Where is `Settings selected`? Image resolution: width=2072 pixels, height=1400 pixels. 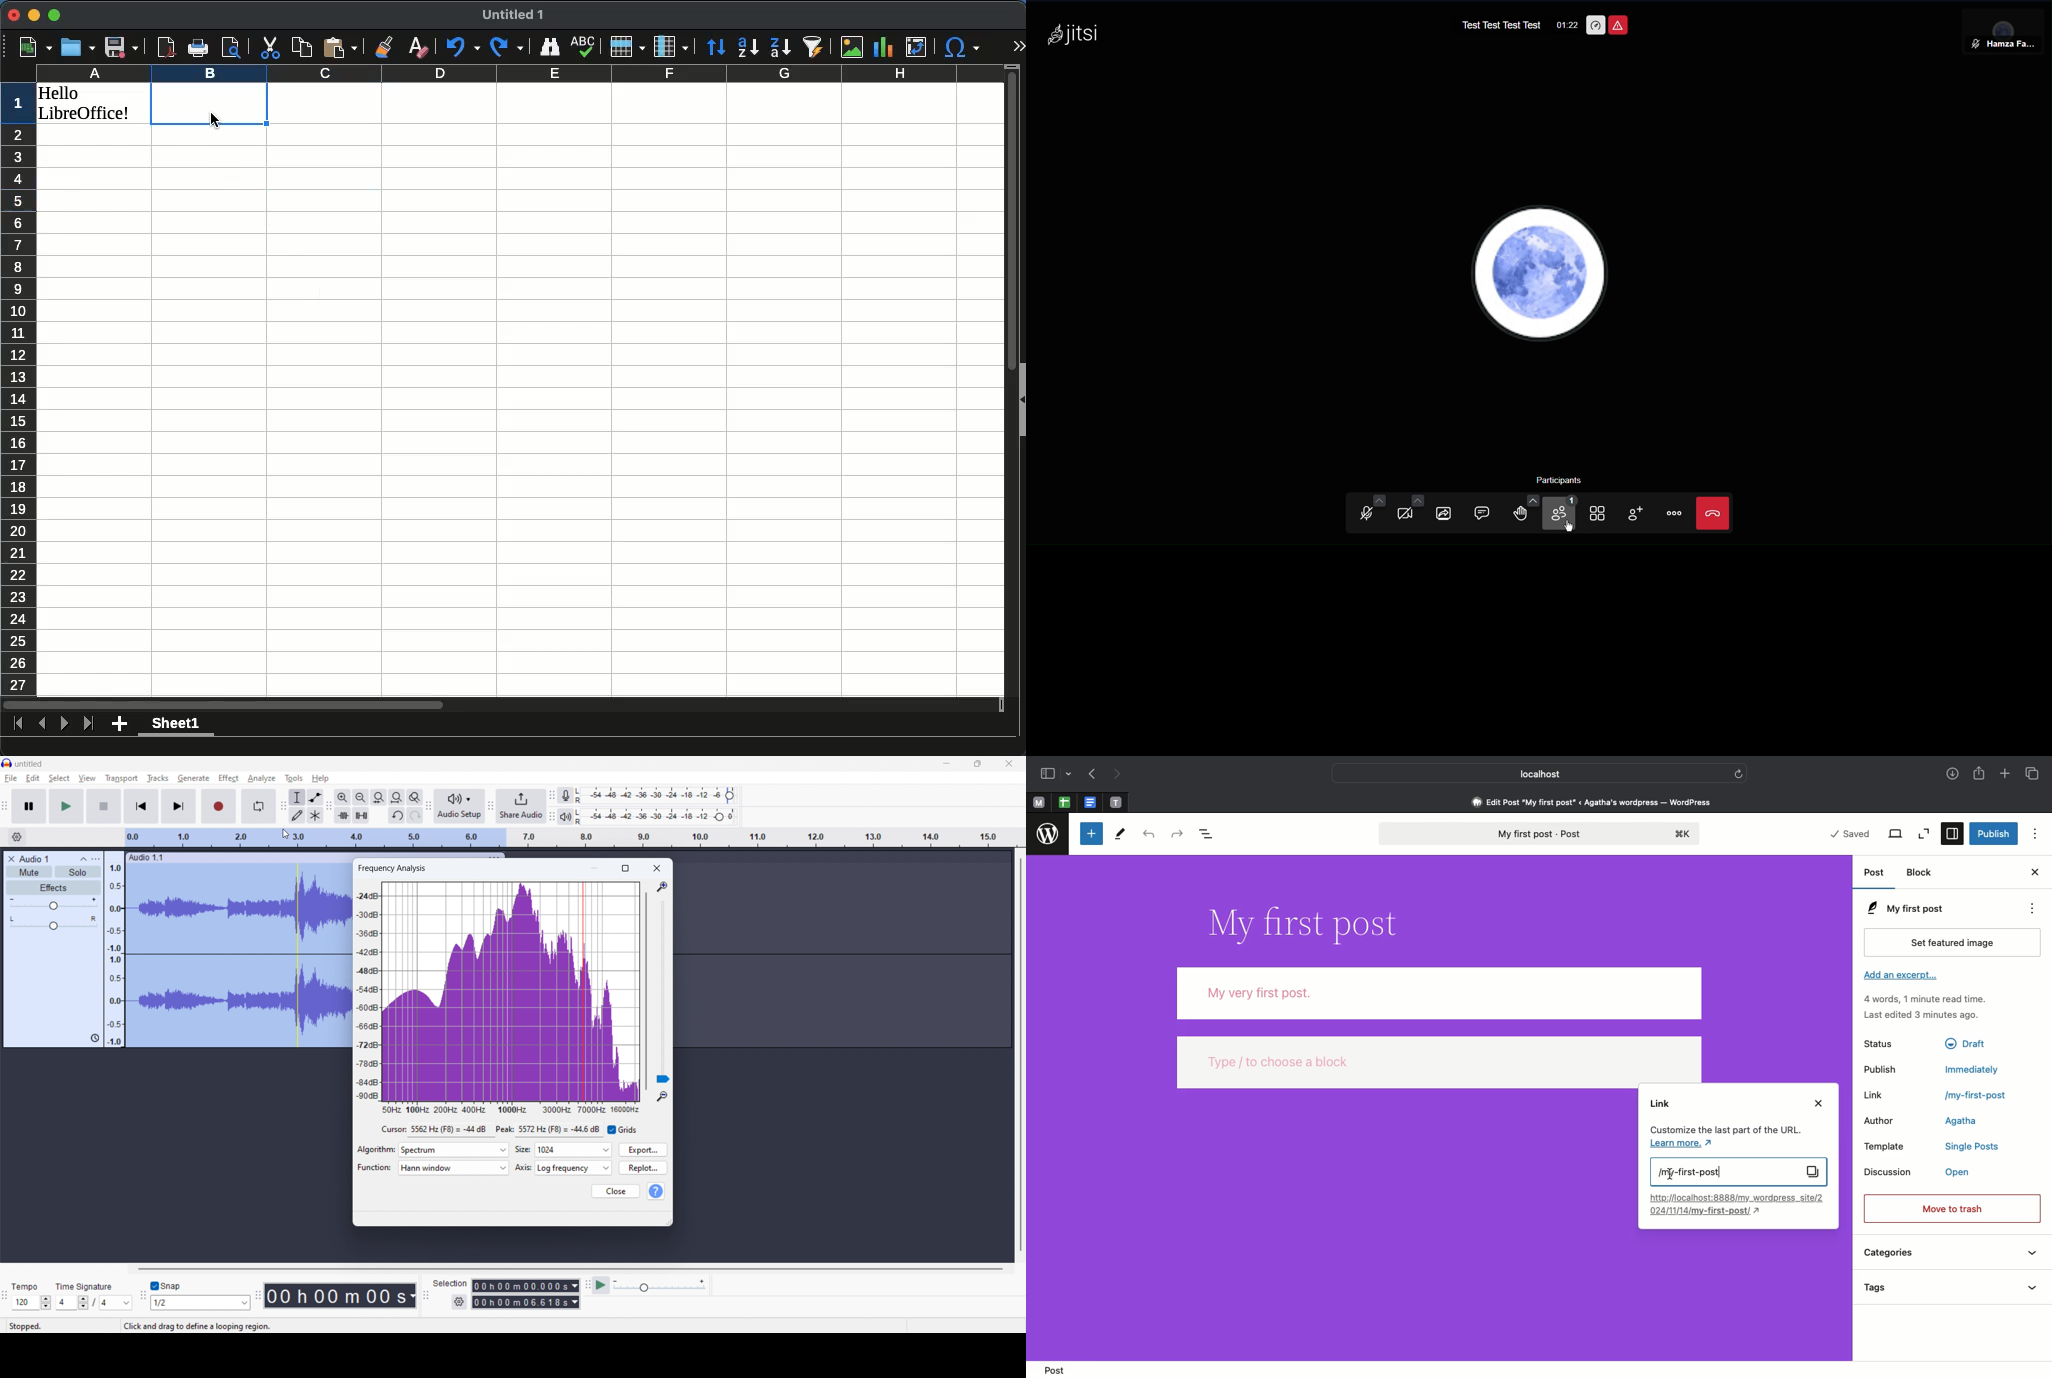
Settings selected is located at coordinates (1951, 834).